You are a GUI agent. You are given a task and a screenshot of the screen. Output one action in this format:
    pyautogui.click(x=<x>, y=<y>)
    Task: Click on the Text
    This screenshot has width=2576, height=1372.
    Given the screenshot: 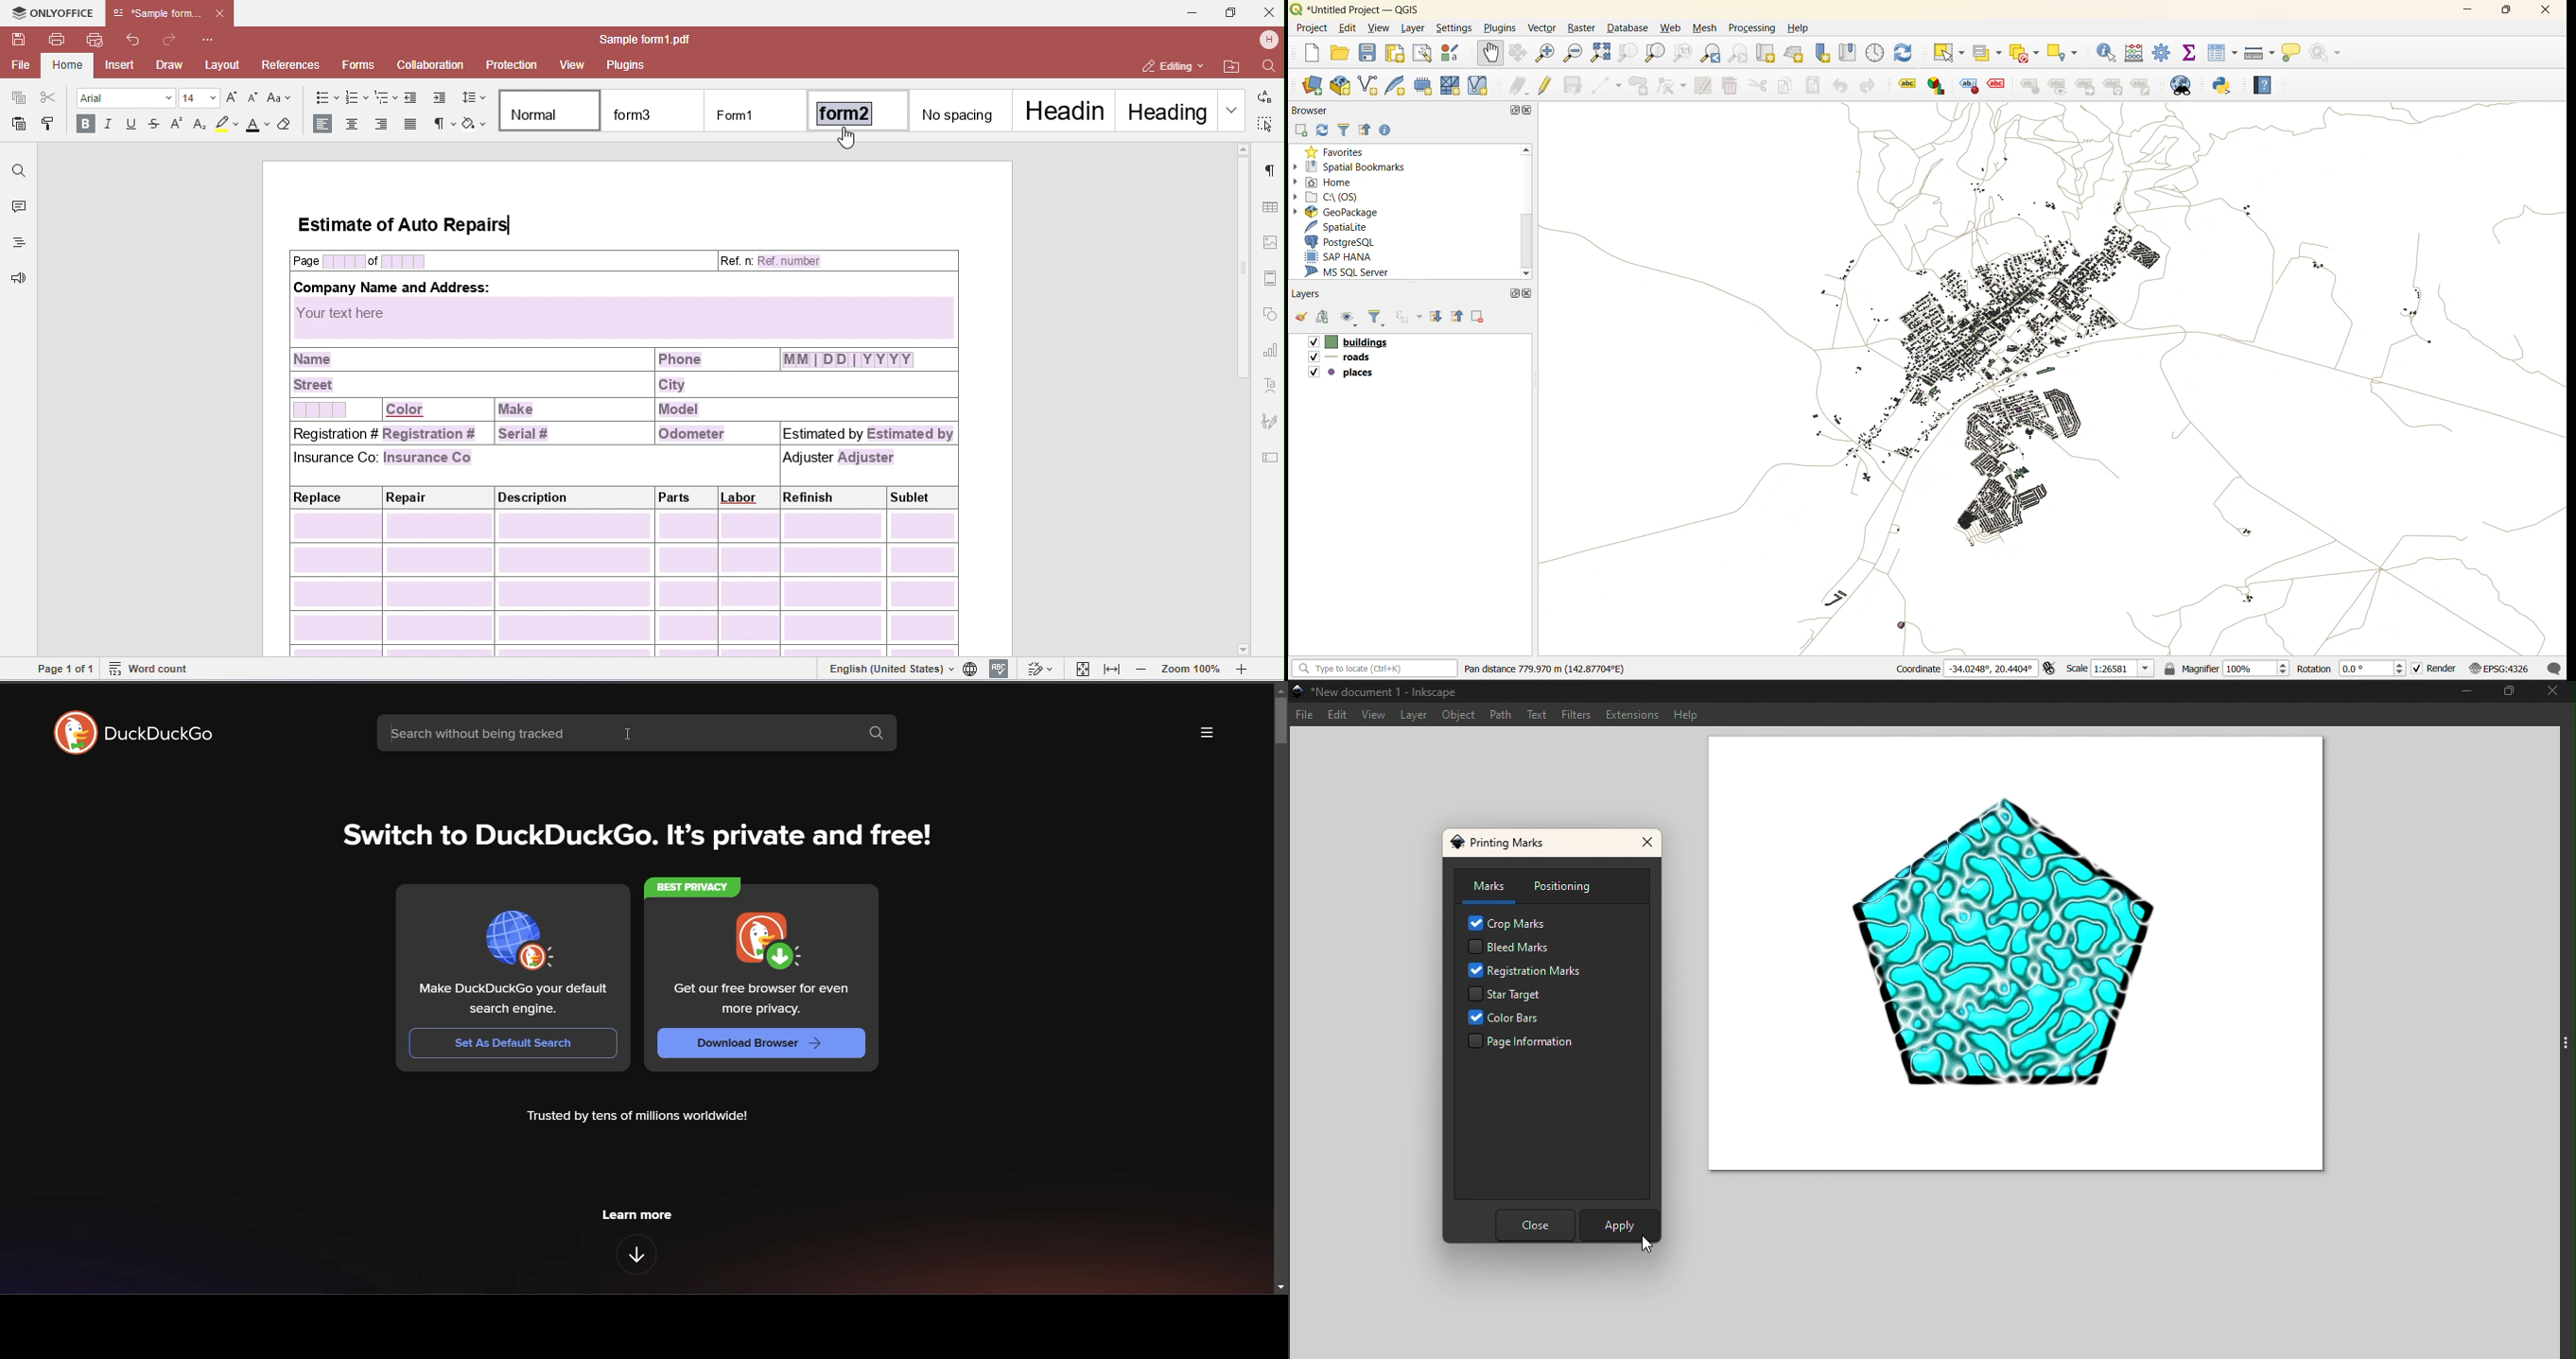 What is the action you would take?
    pyautogui.click(x=1540, y=717)
    